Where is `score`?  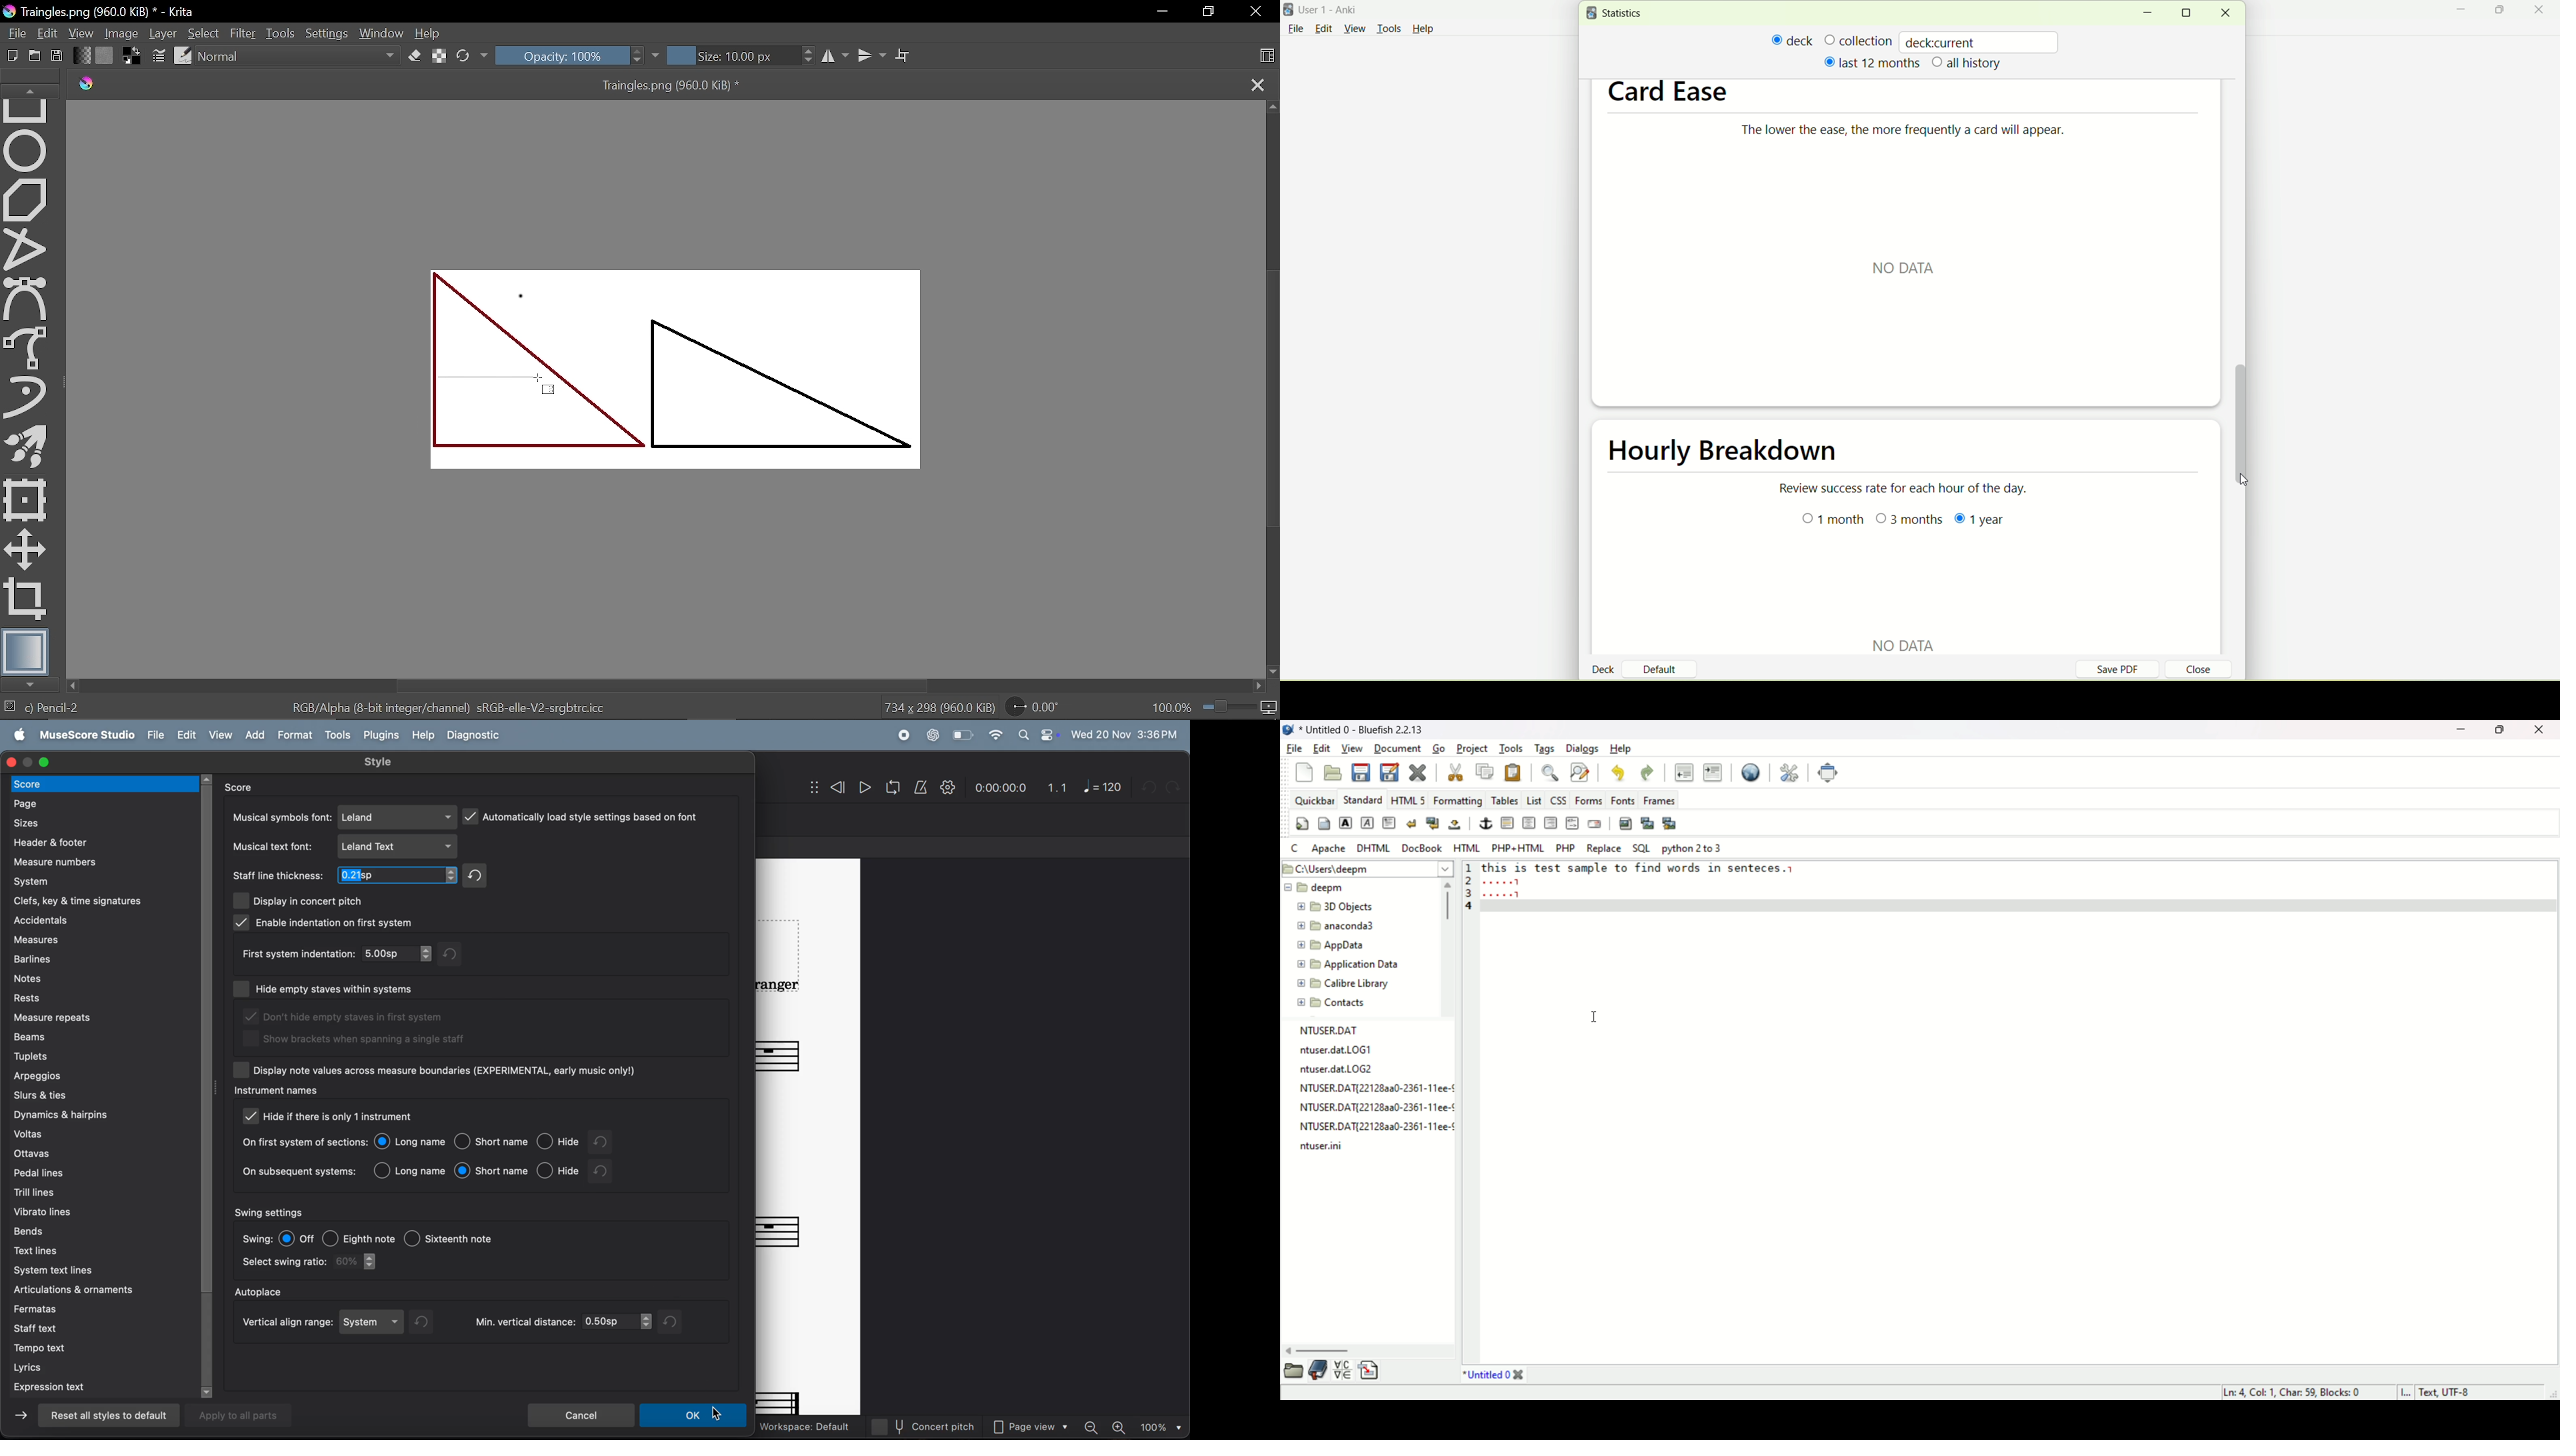
score is located at coordinates (105, 783).